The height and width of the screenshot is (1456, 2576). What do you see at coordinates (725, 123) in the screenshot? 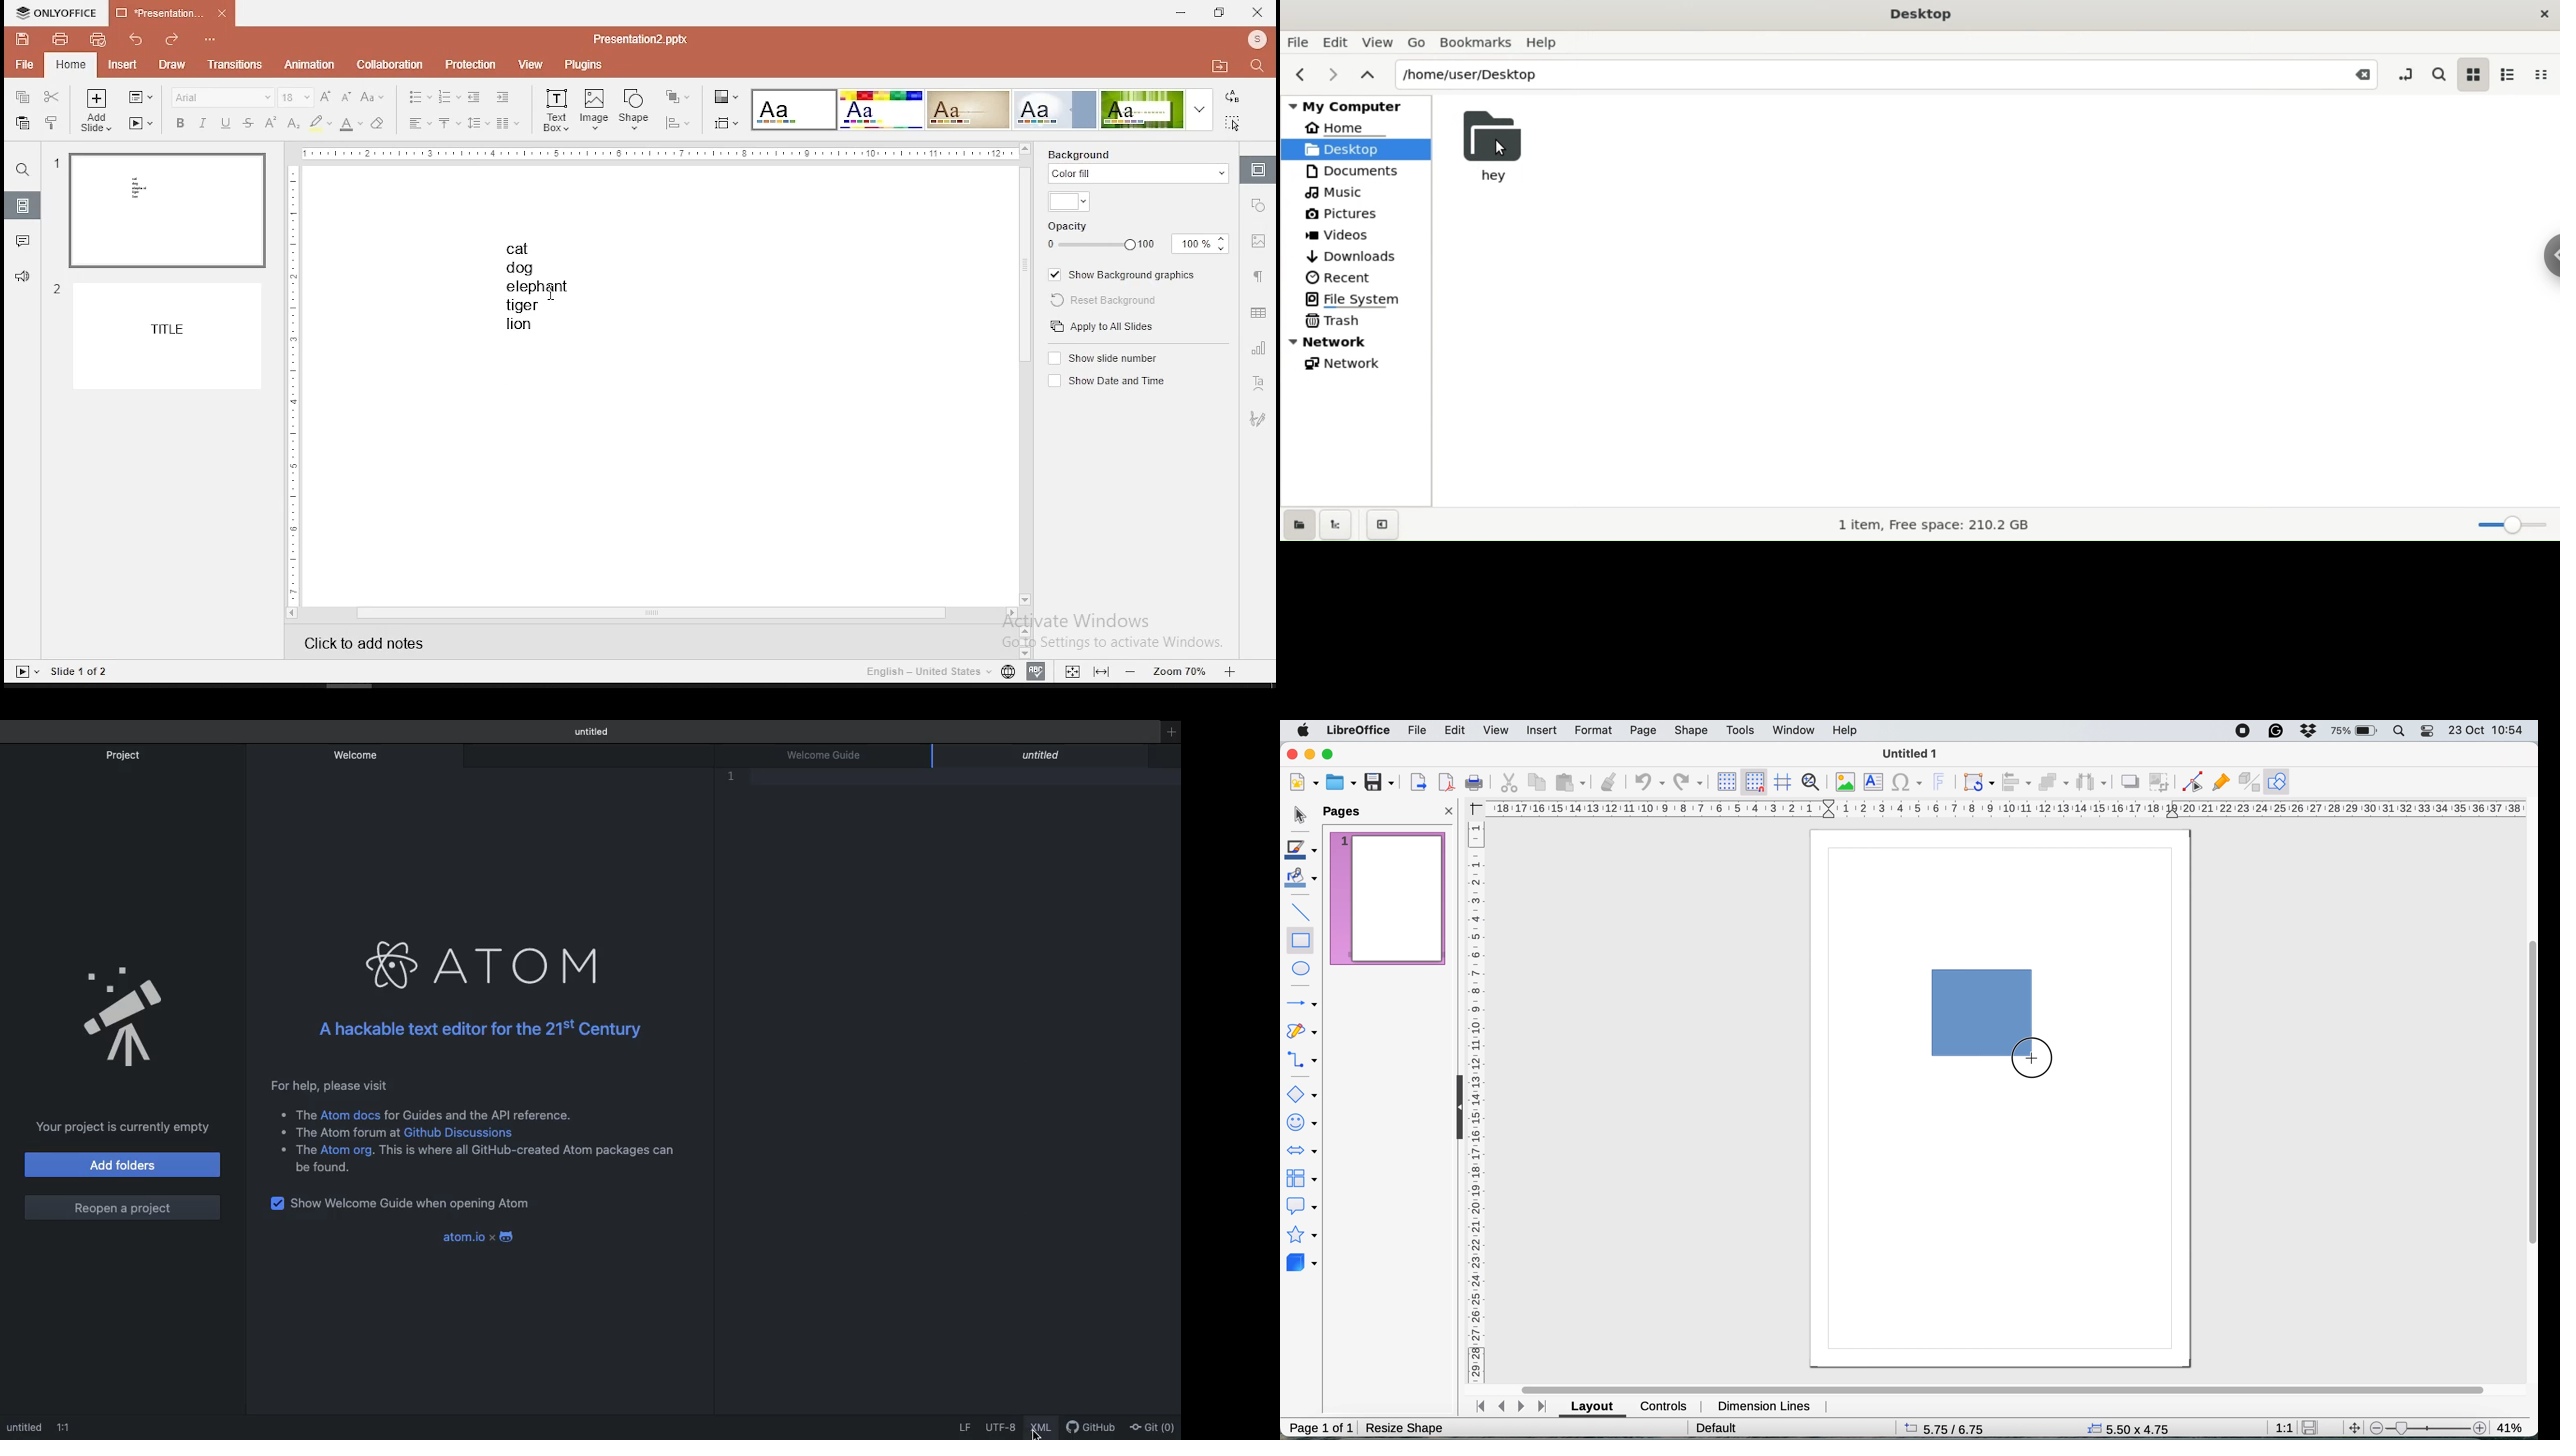
I see `align objects` at bounding box center [725, 123].